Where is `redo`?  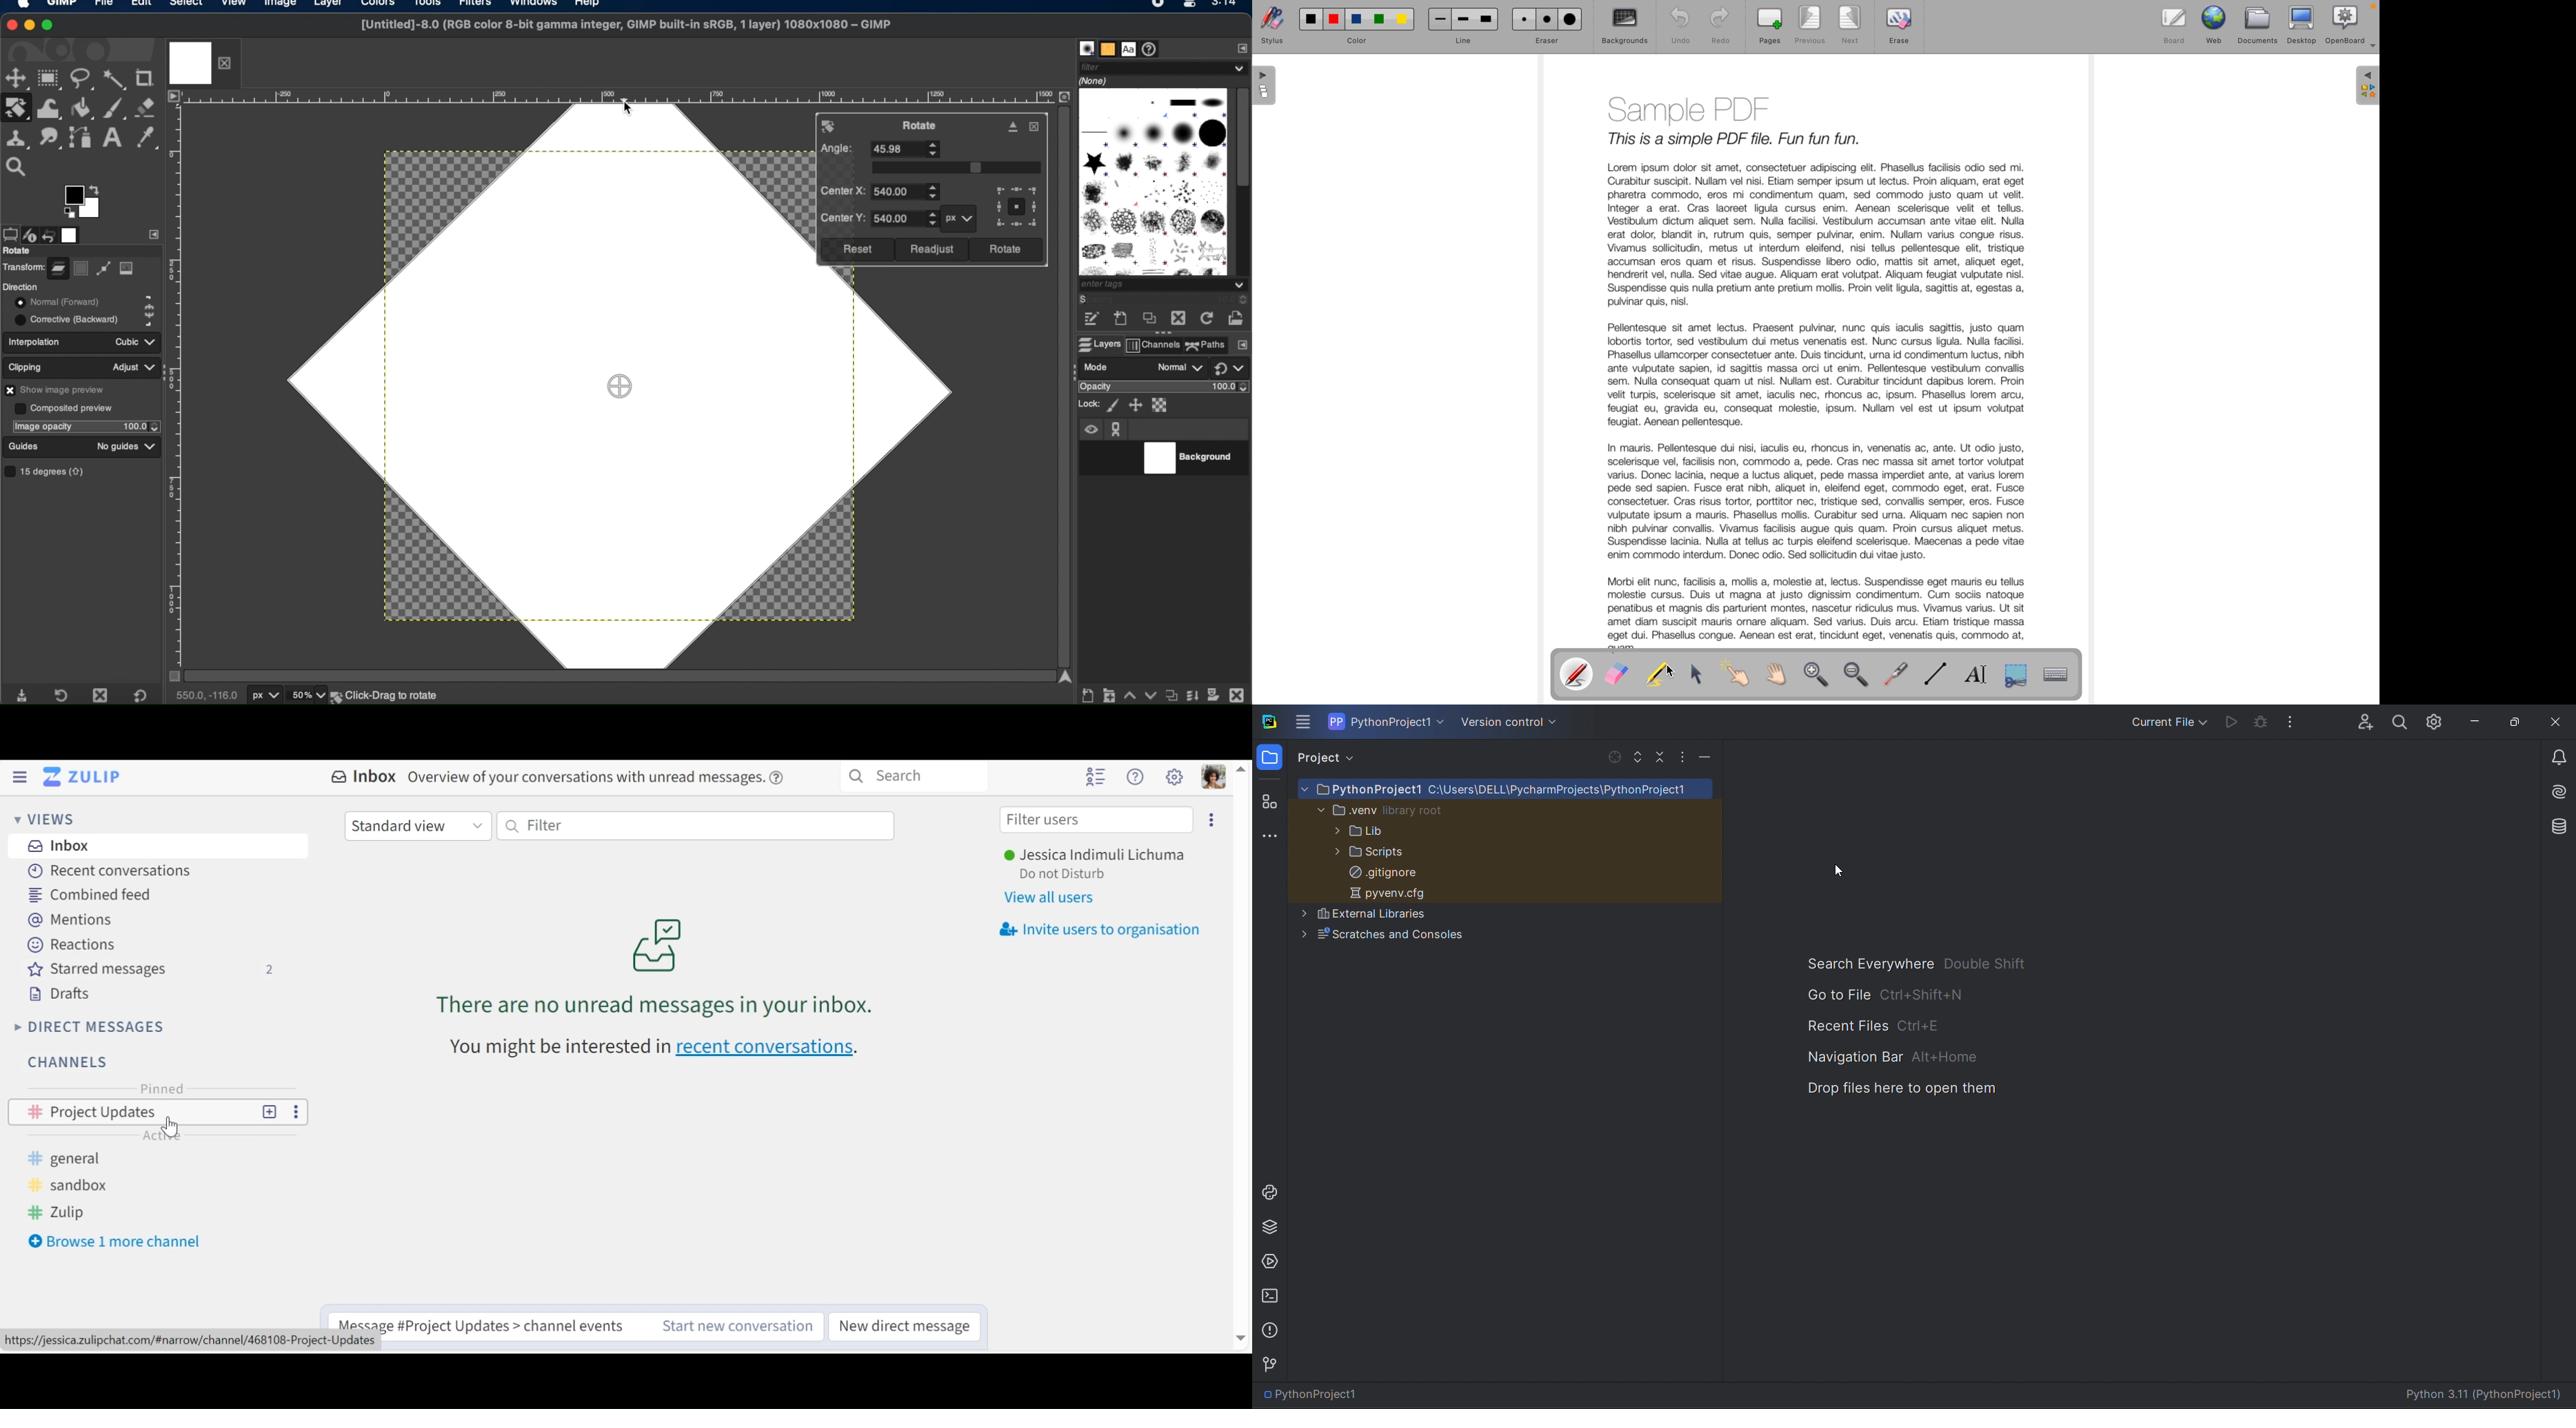
redo is located at coordinates (1720, 27).